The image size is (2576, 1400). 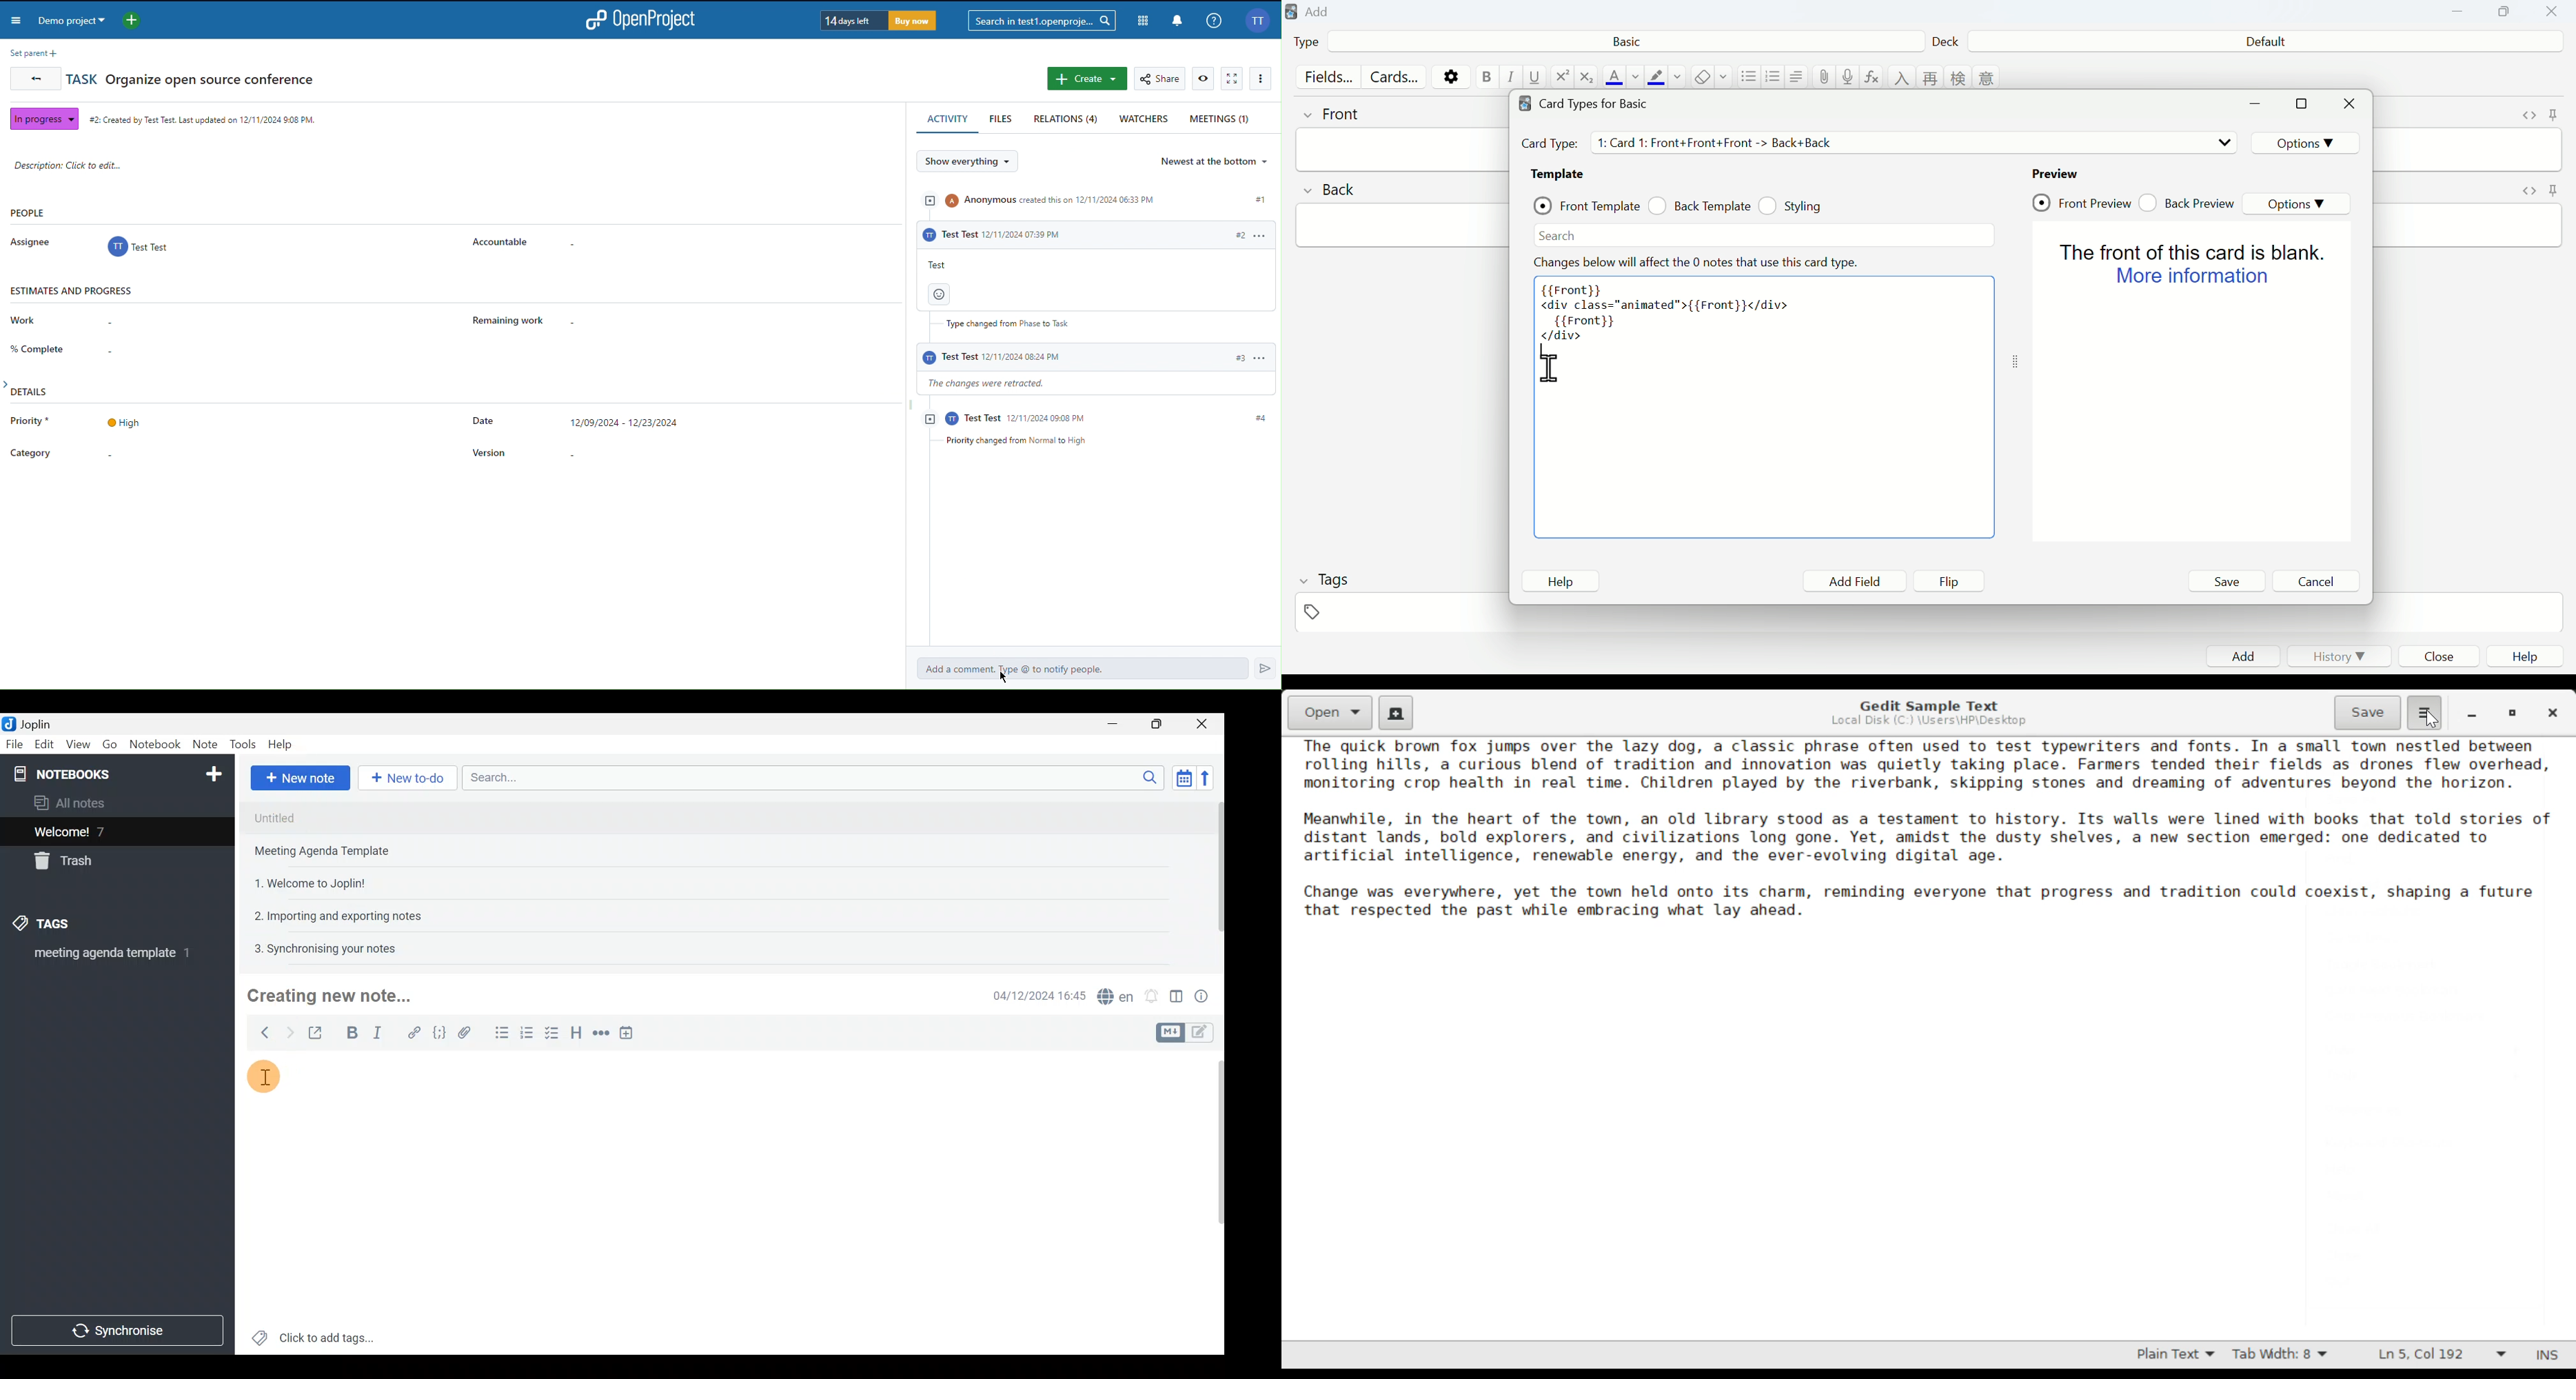 What do you see at coordinates (1394, 77) in the screenshot?
I see `Cards` at bounding box center [1394, 77].